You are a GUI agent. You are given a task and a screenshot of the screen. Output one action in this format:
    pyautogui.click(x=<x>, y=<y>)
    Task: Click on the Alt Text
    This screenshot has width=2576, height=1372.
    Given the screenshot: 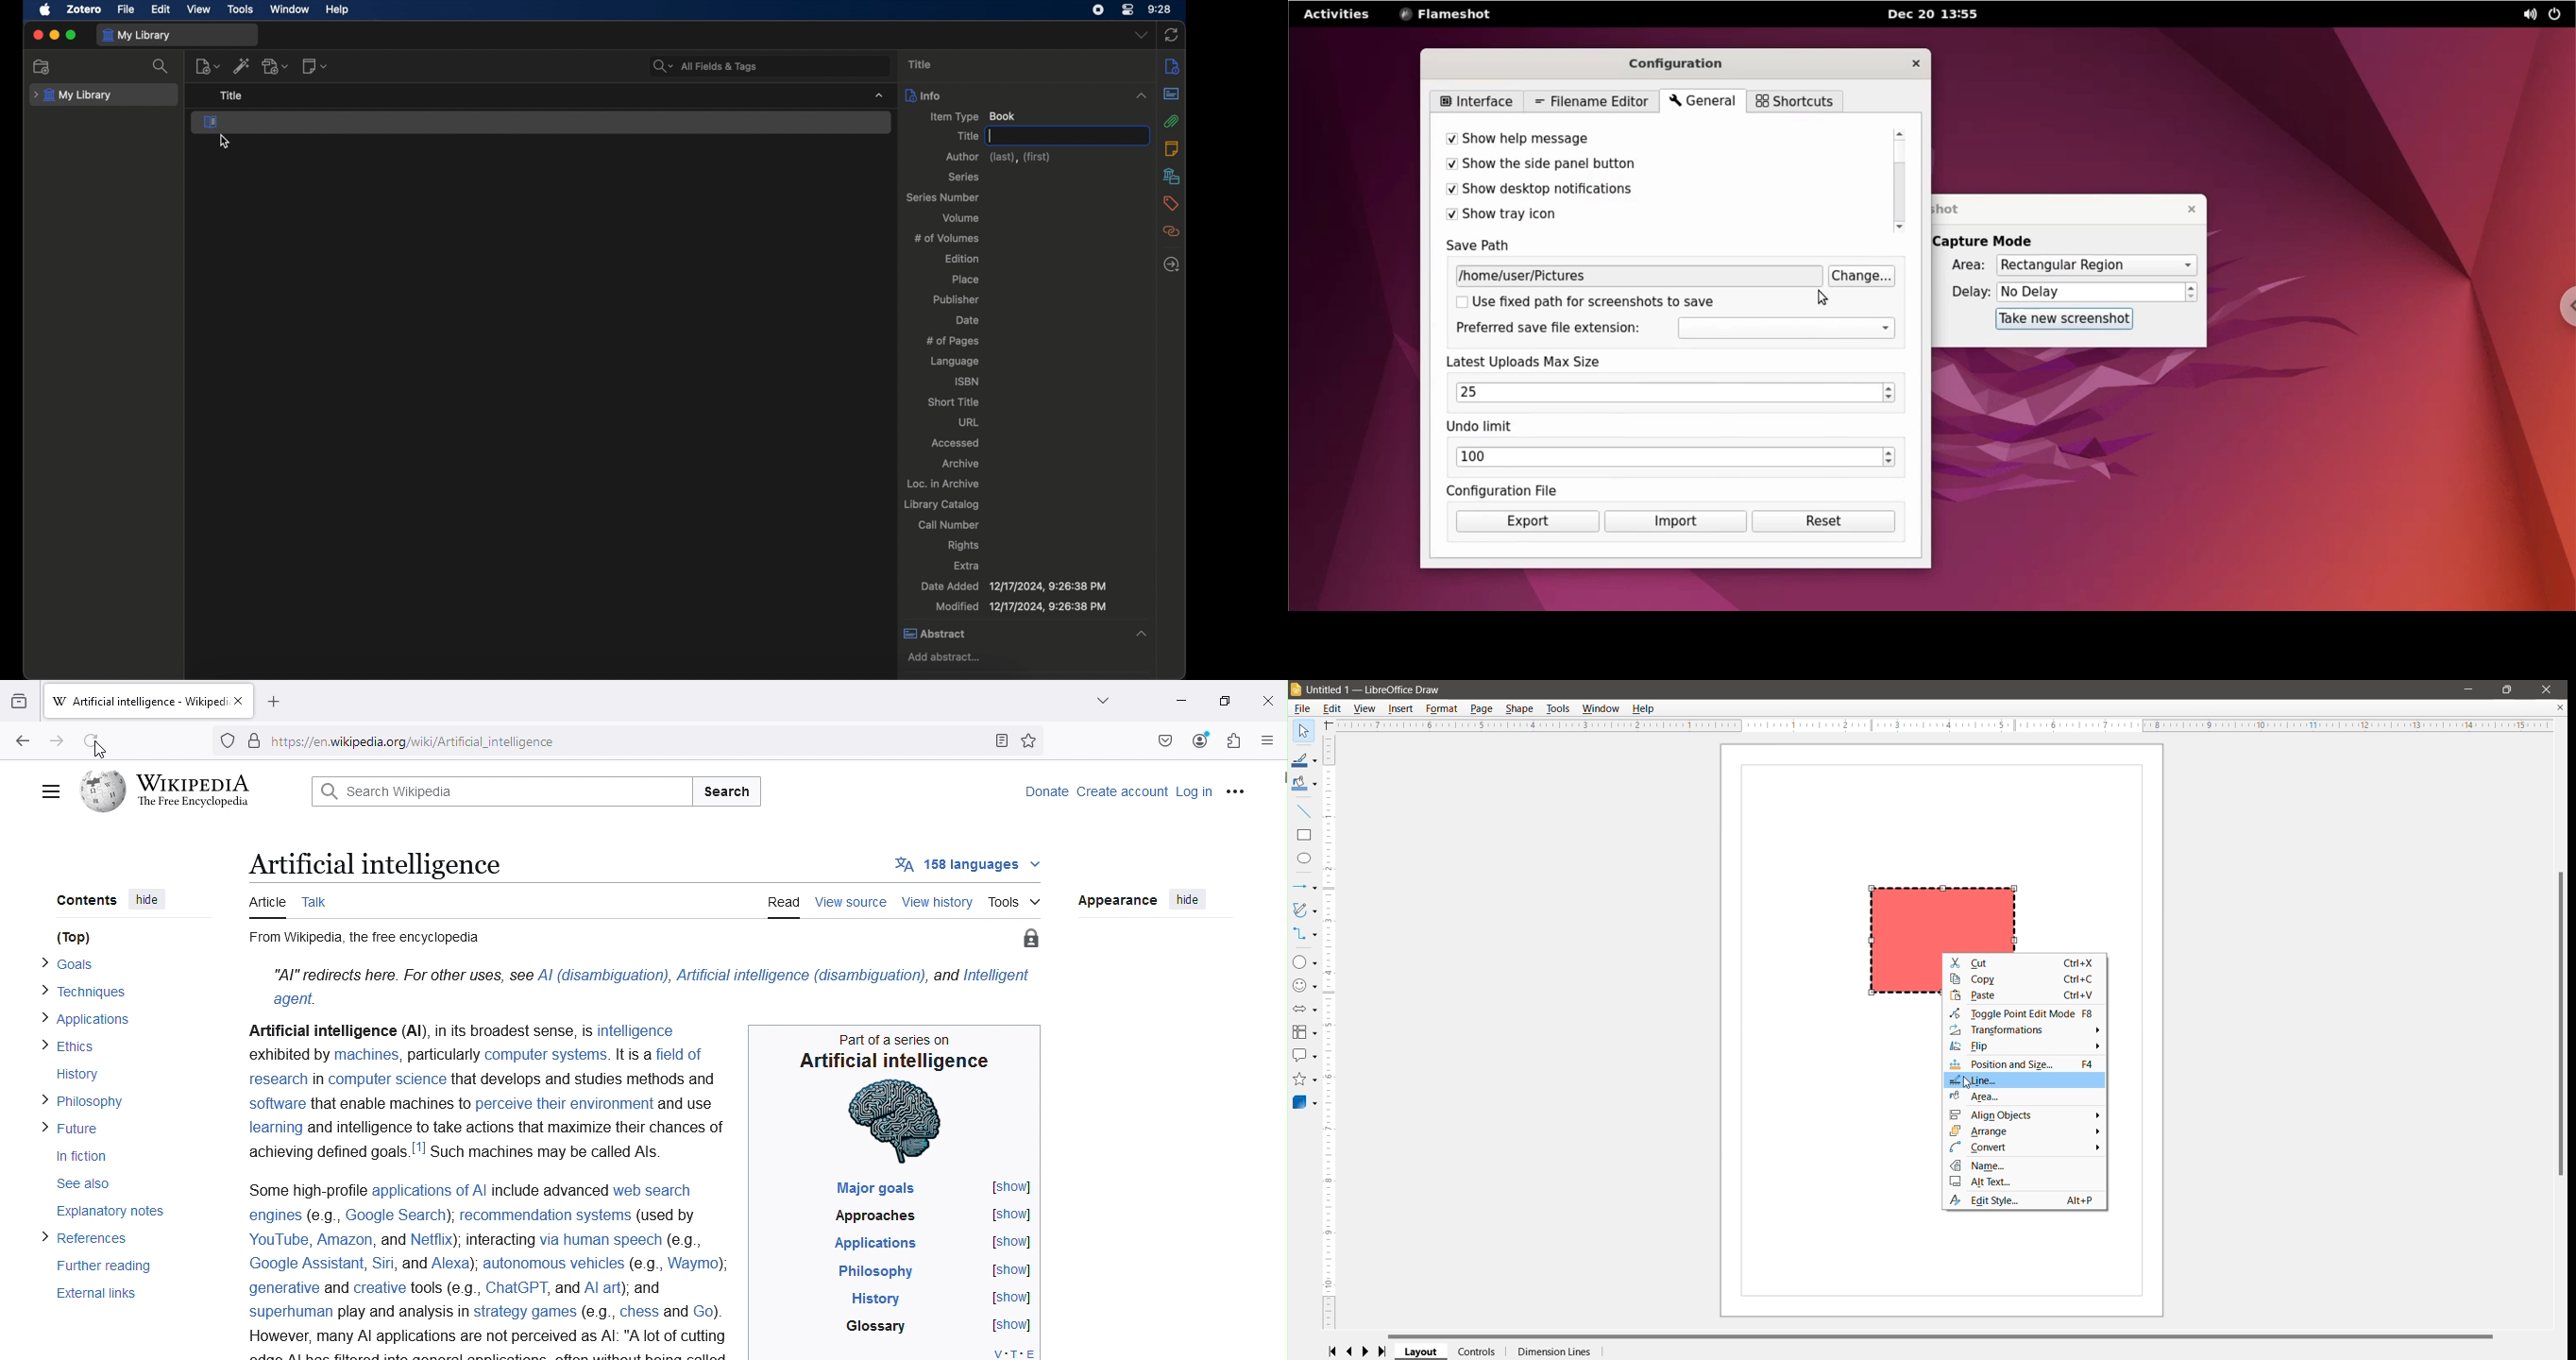 What is the action you would take?
    pyautogui.click(x=1989, y=1182)
    